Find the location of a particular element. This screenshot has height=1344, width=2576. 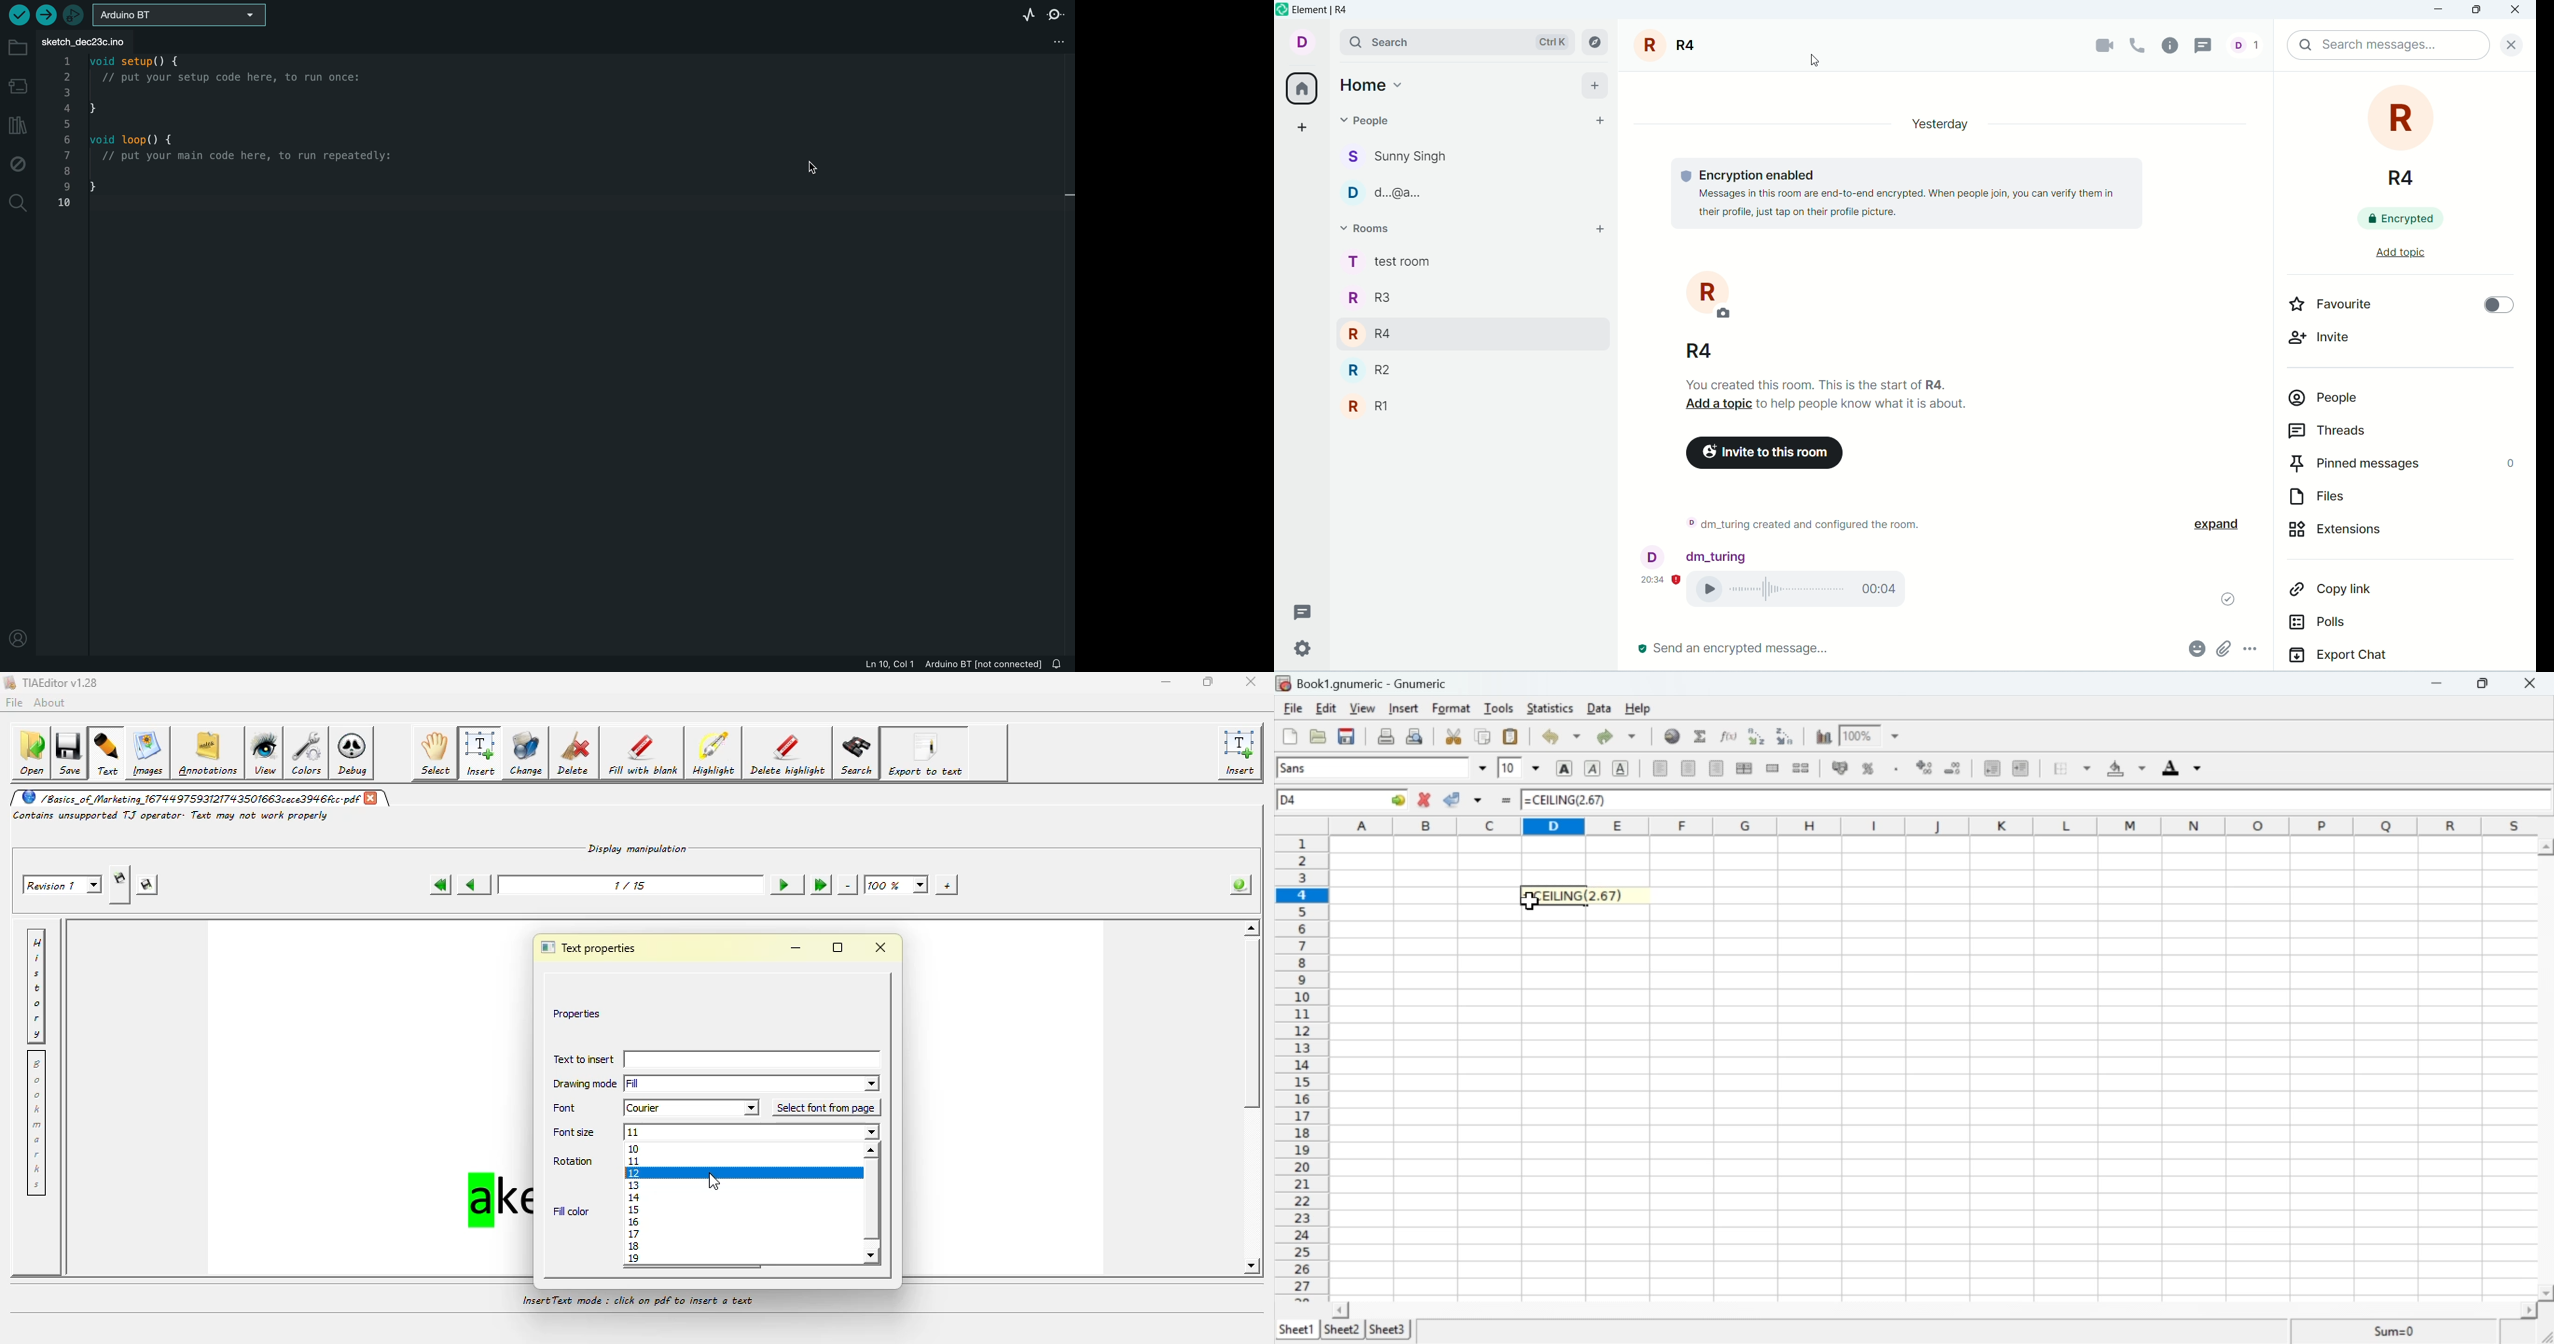

favourite is located at coordinates (2348, 308).